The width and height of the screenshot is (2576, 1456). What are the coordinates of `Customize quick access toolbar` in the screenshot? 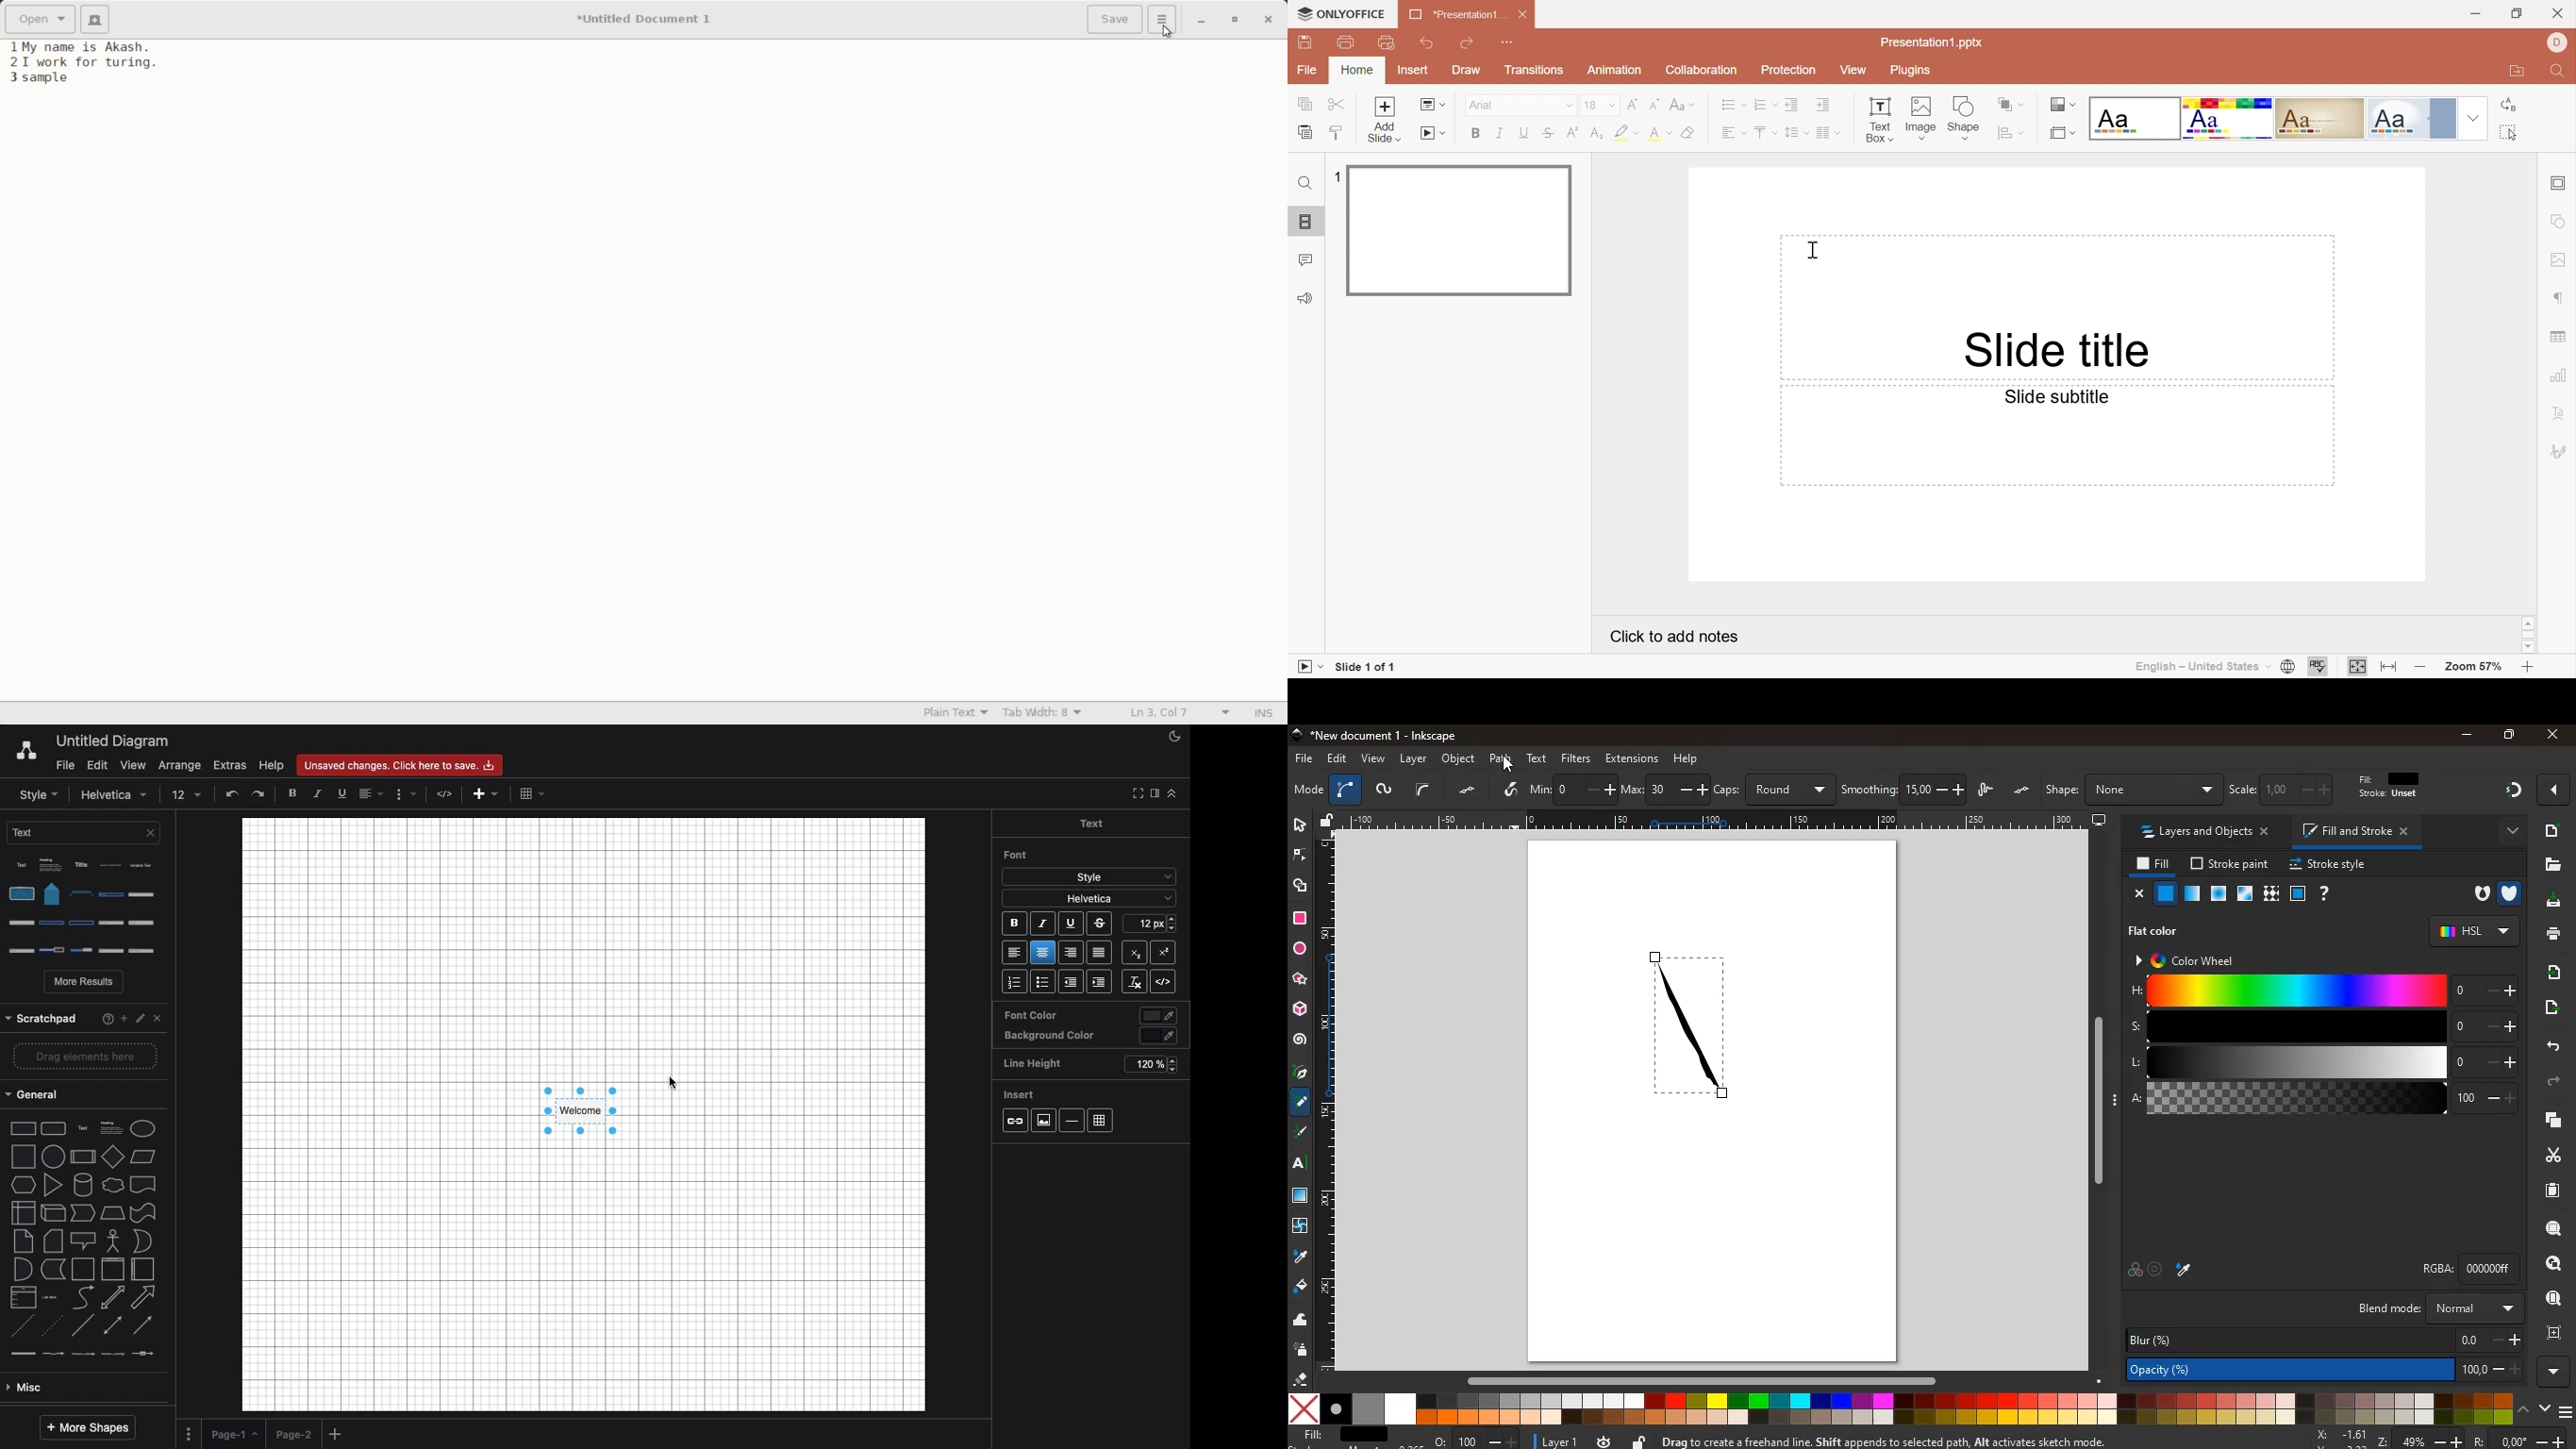 It's located at (1510, 42).